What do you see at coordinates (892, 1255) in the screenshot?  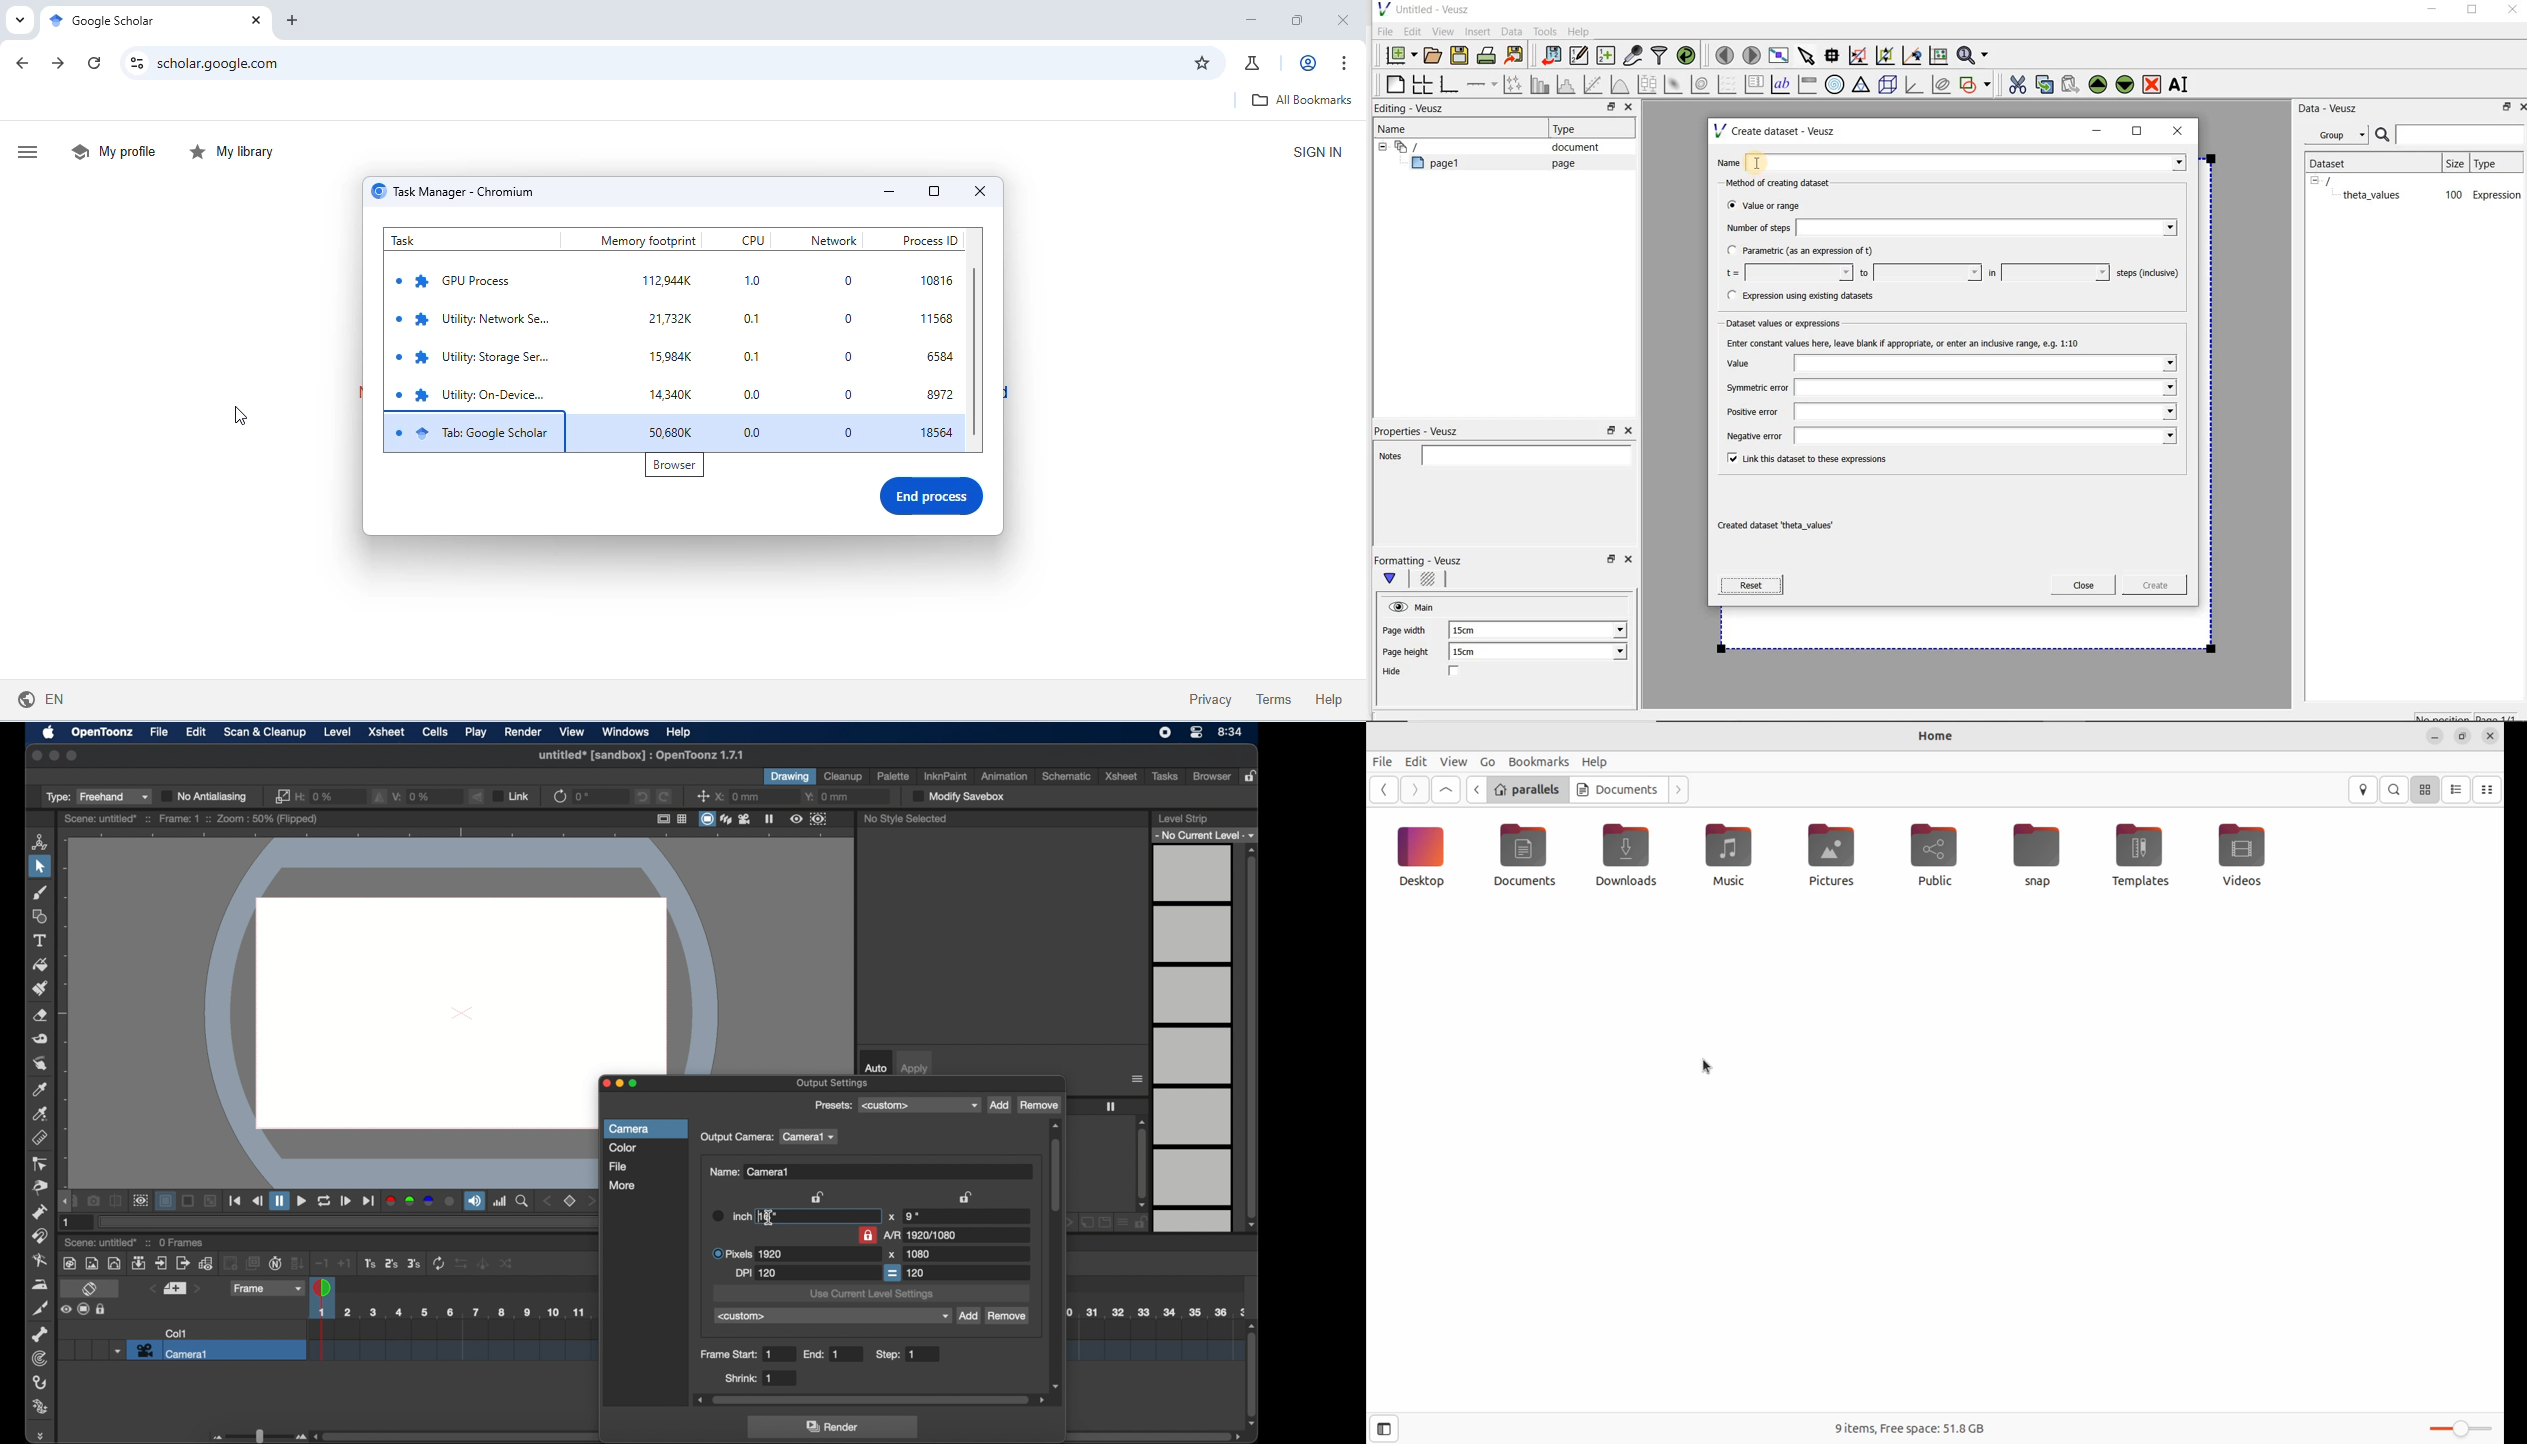 I see `x` at bounding box center [892, 1255].